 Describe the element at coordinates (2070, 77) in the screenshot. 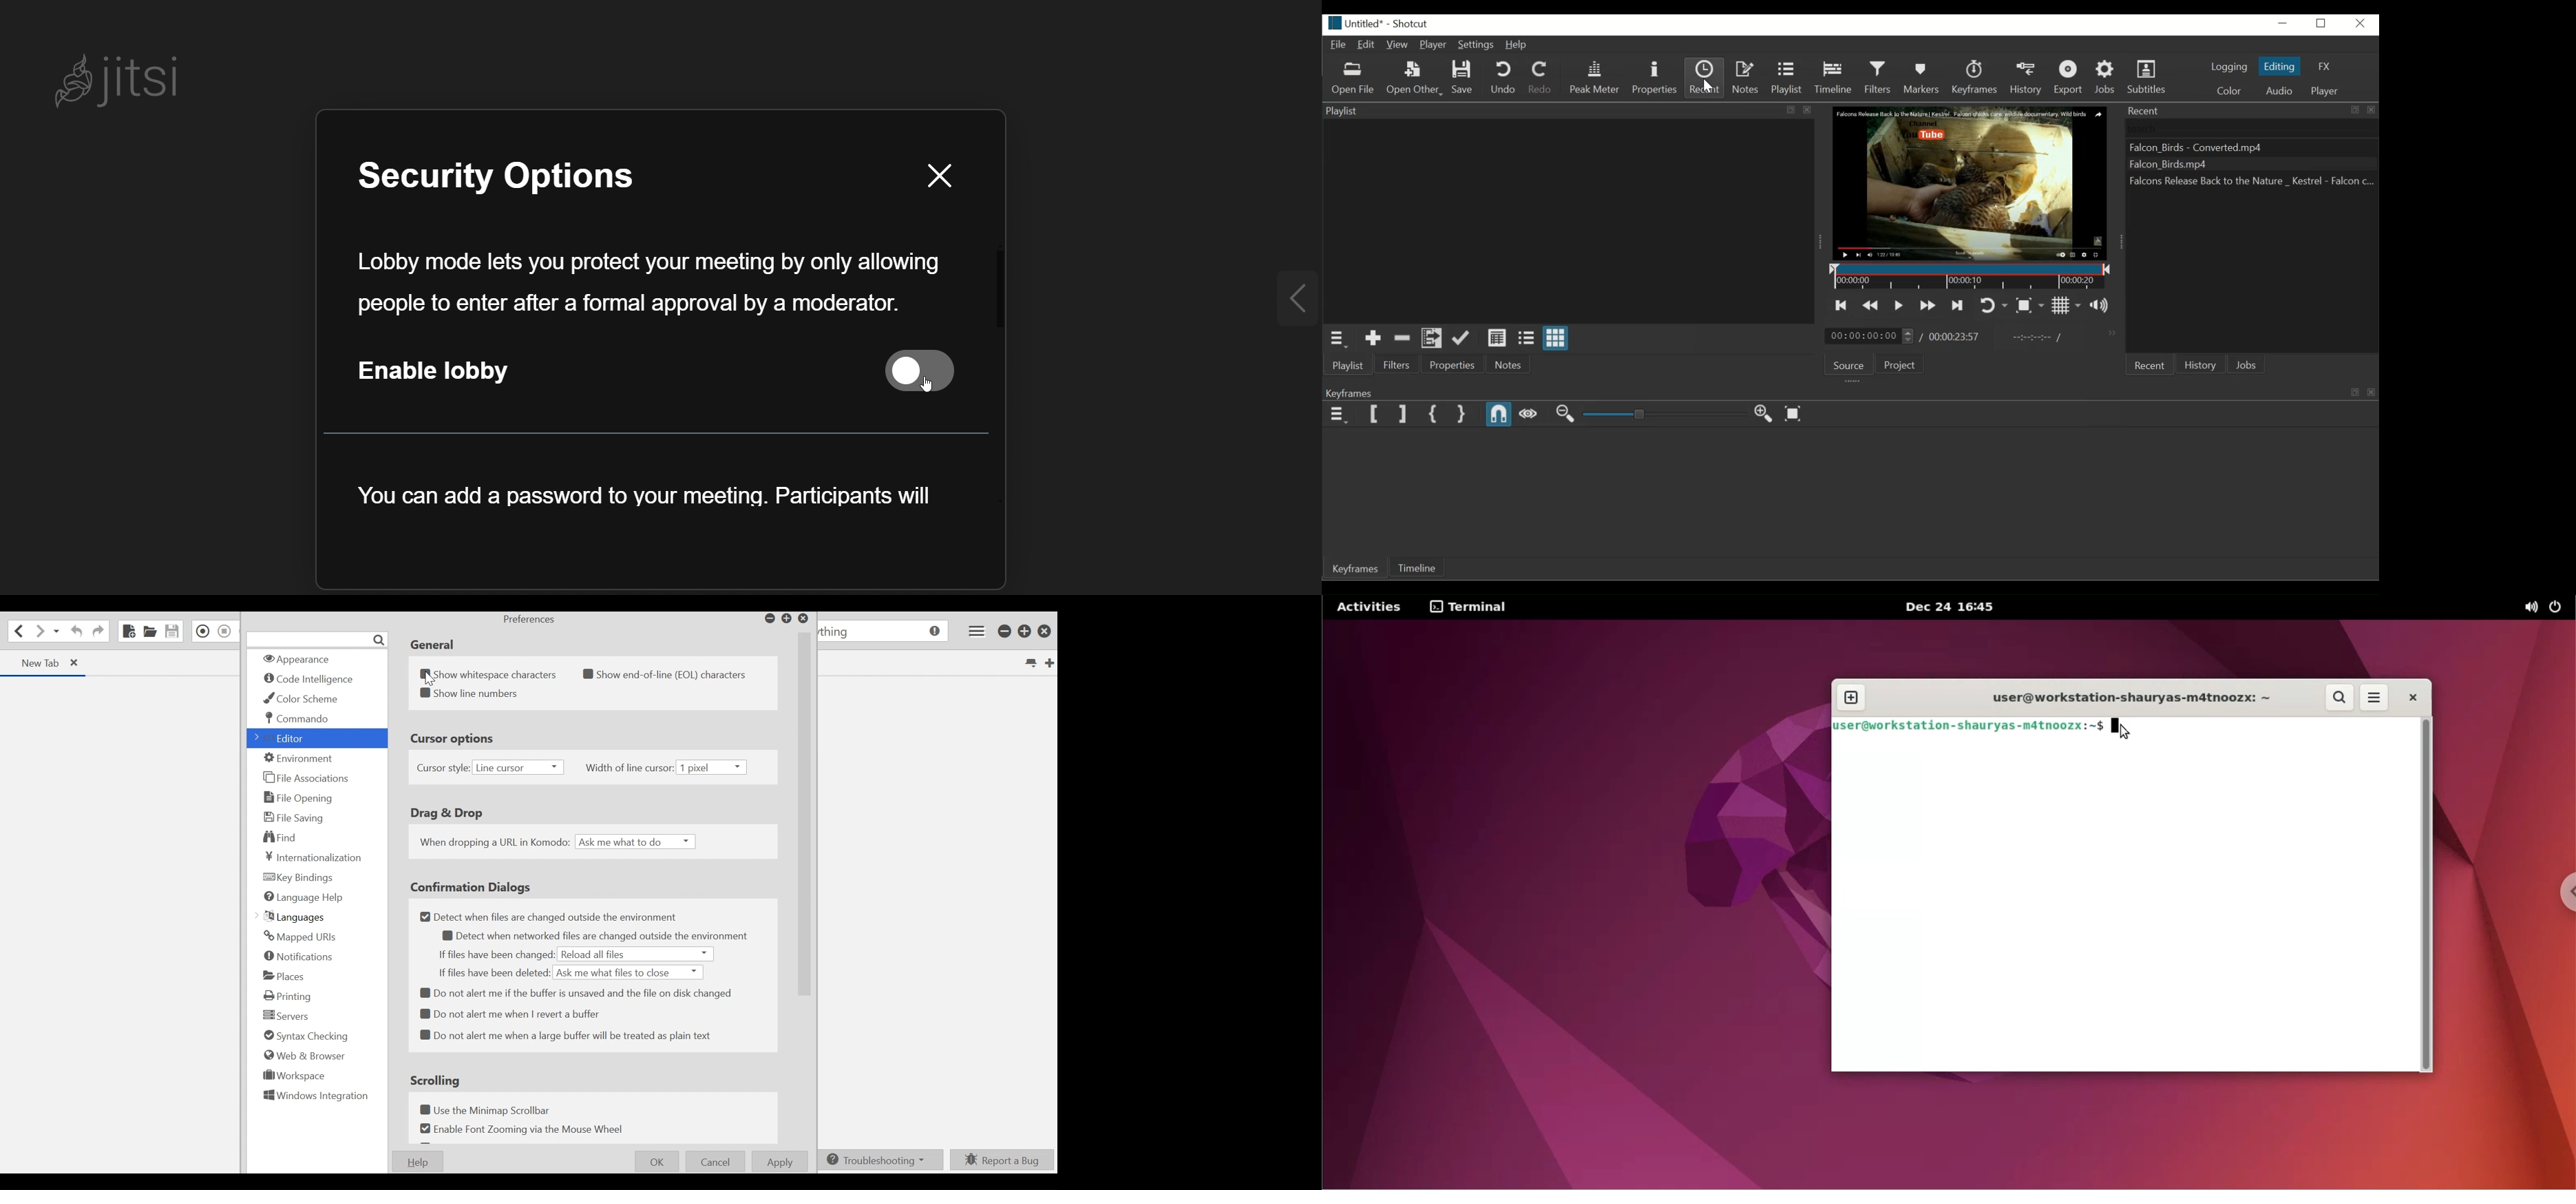

I see `Export` at that location.